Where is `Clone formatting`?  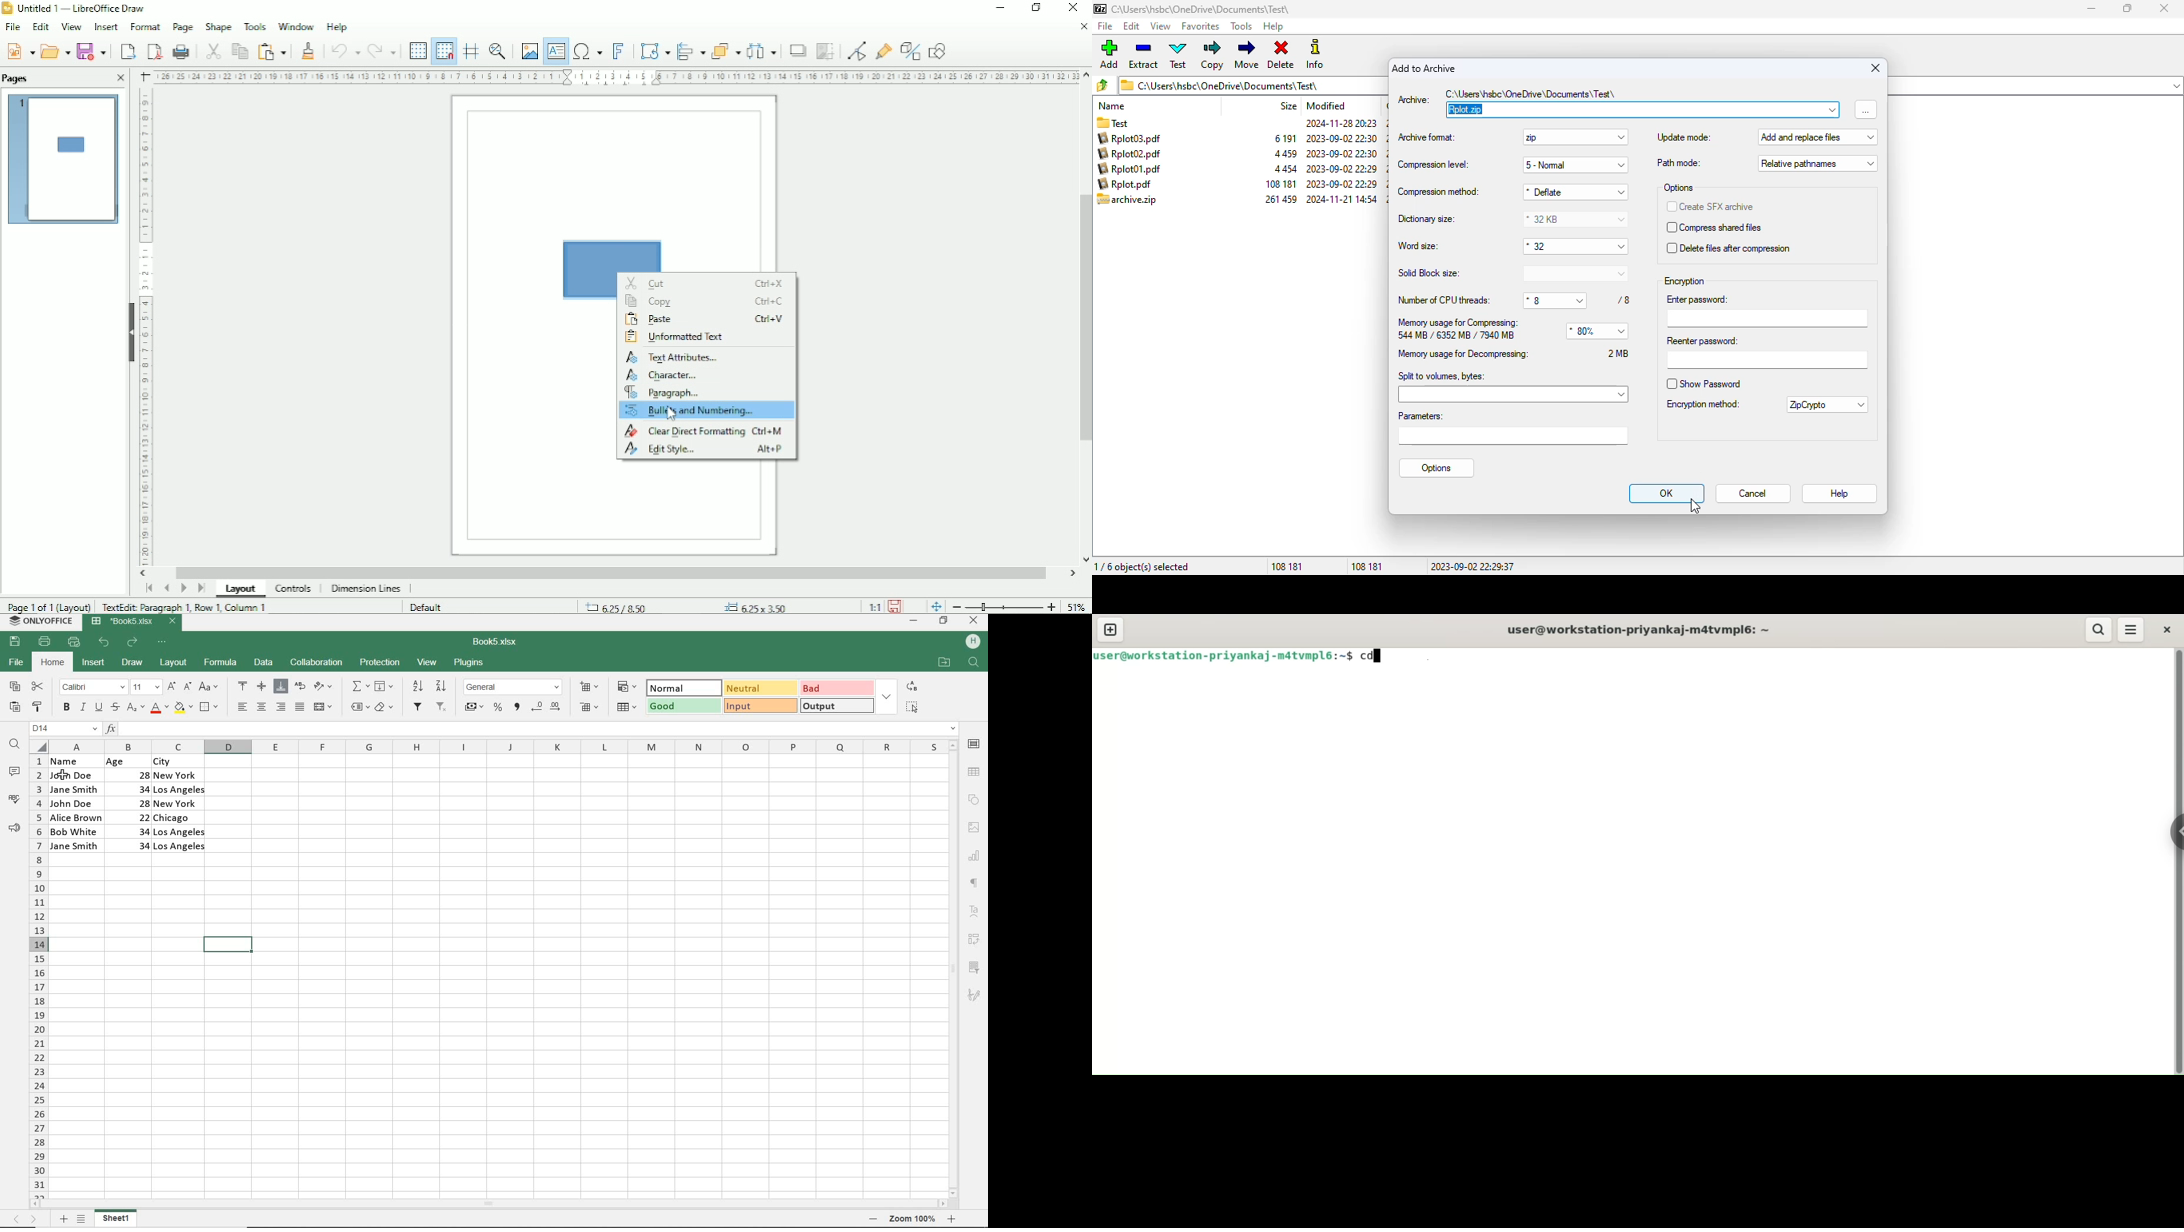
Clone formatting is located at coordinates (310, 50).